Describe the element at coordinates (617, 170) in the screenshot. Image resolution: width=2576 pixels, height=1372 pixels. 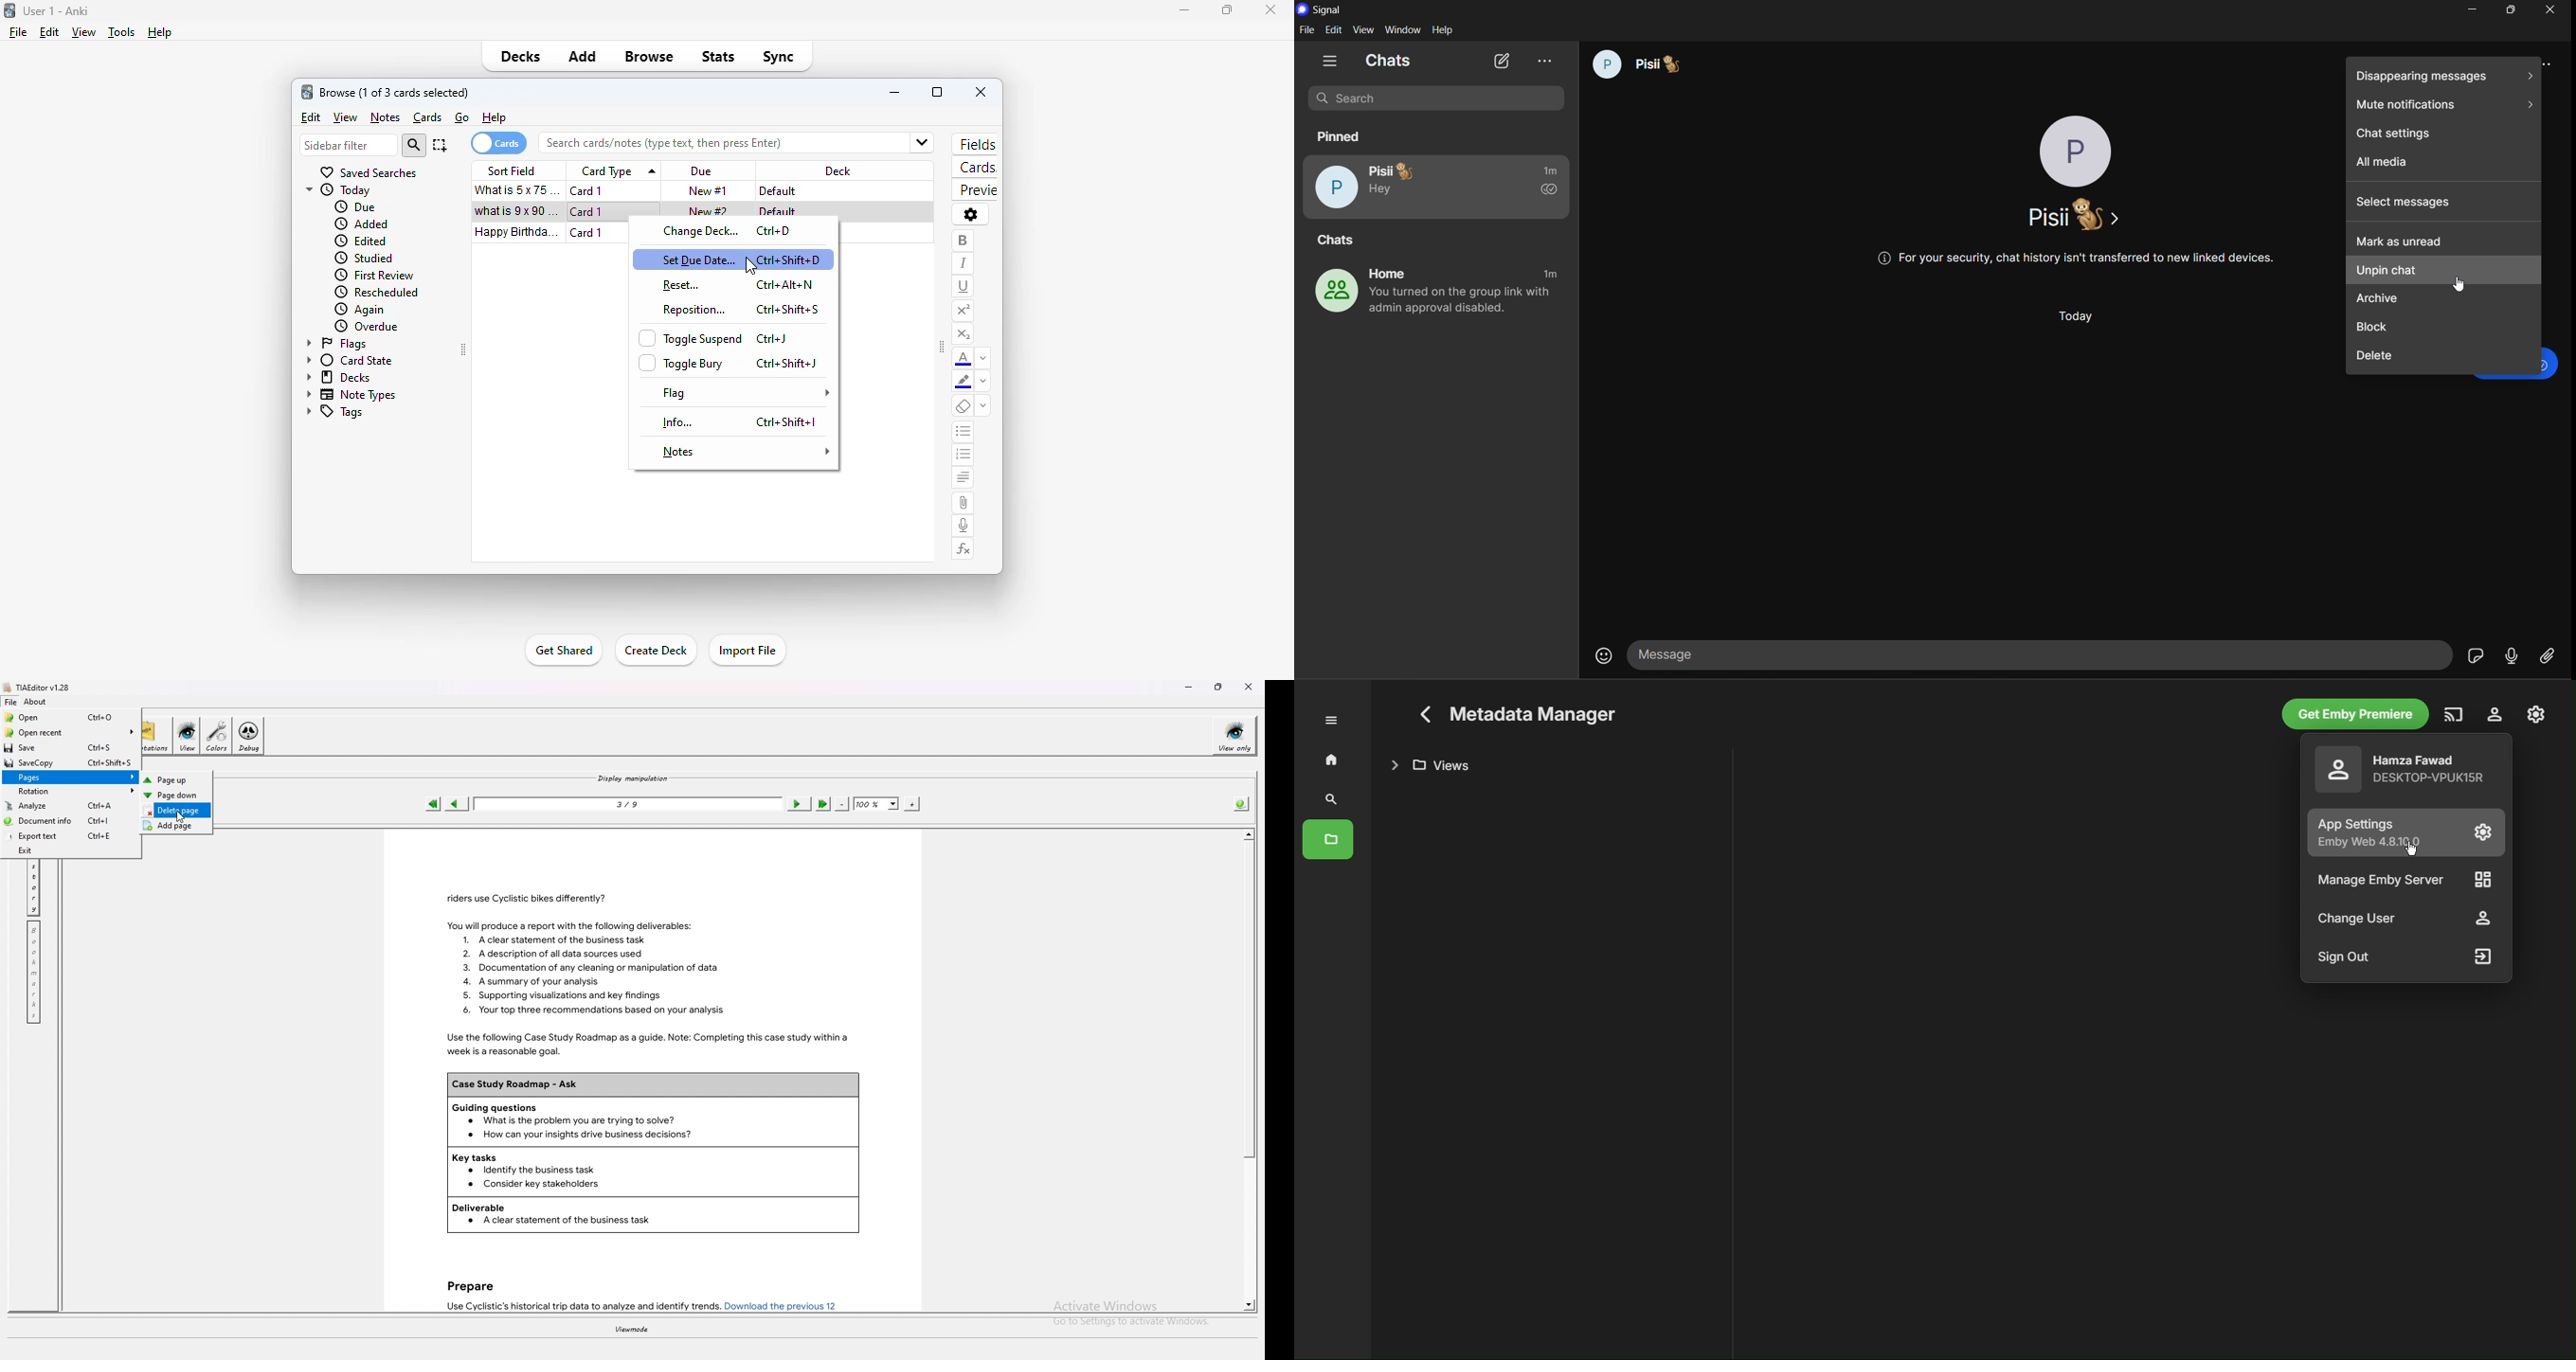
I see `card type` at that location.